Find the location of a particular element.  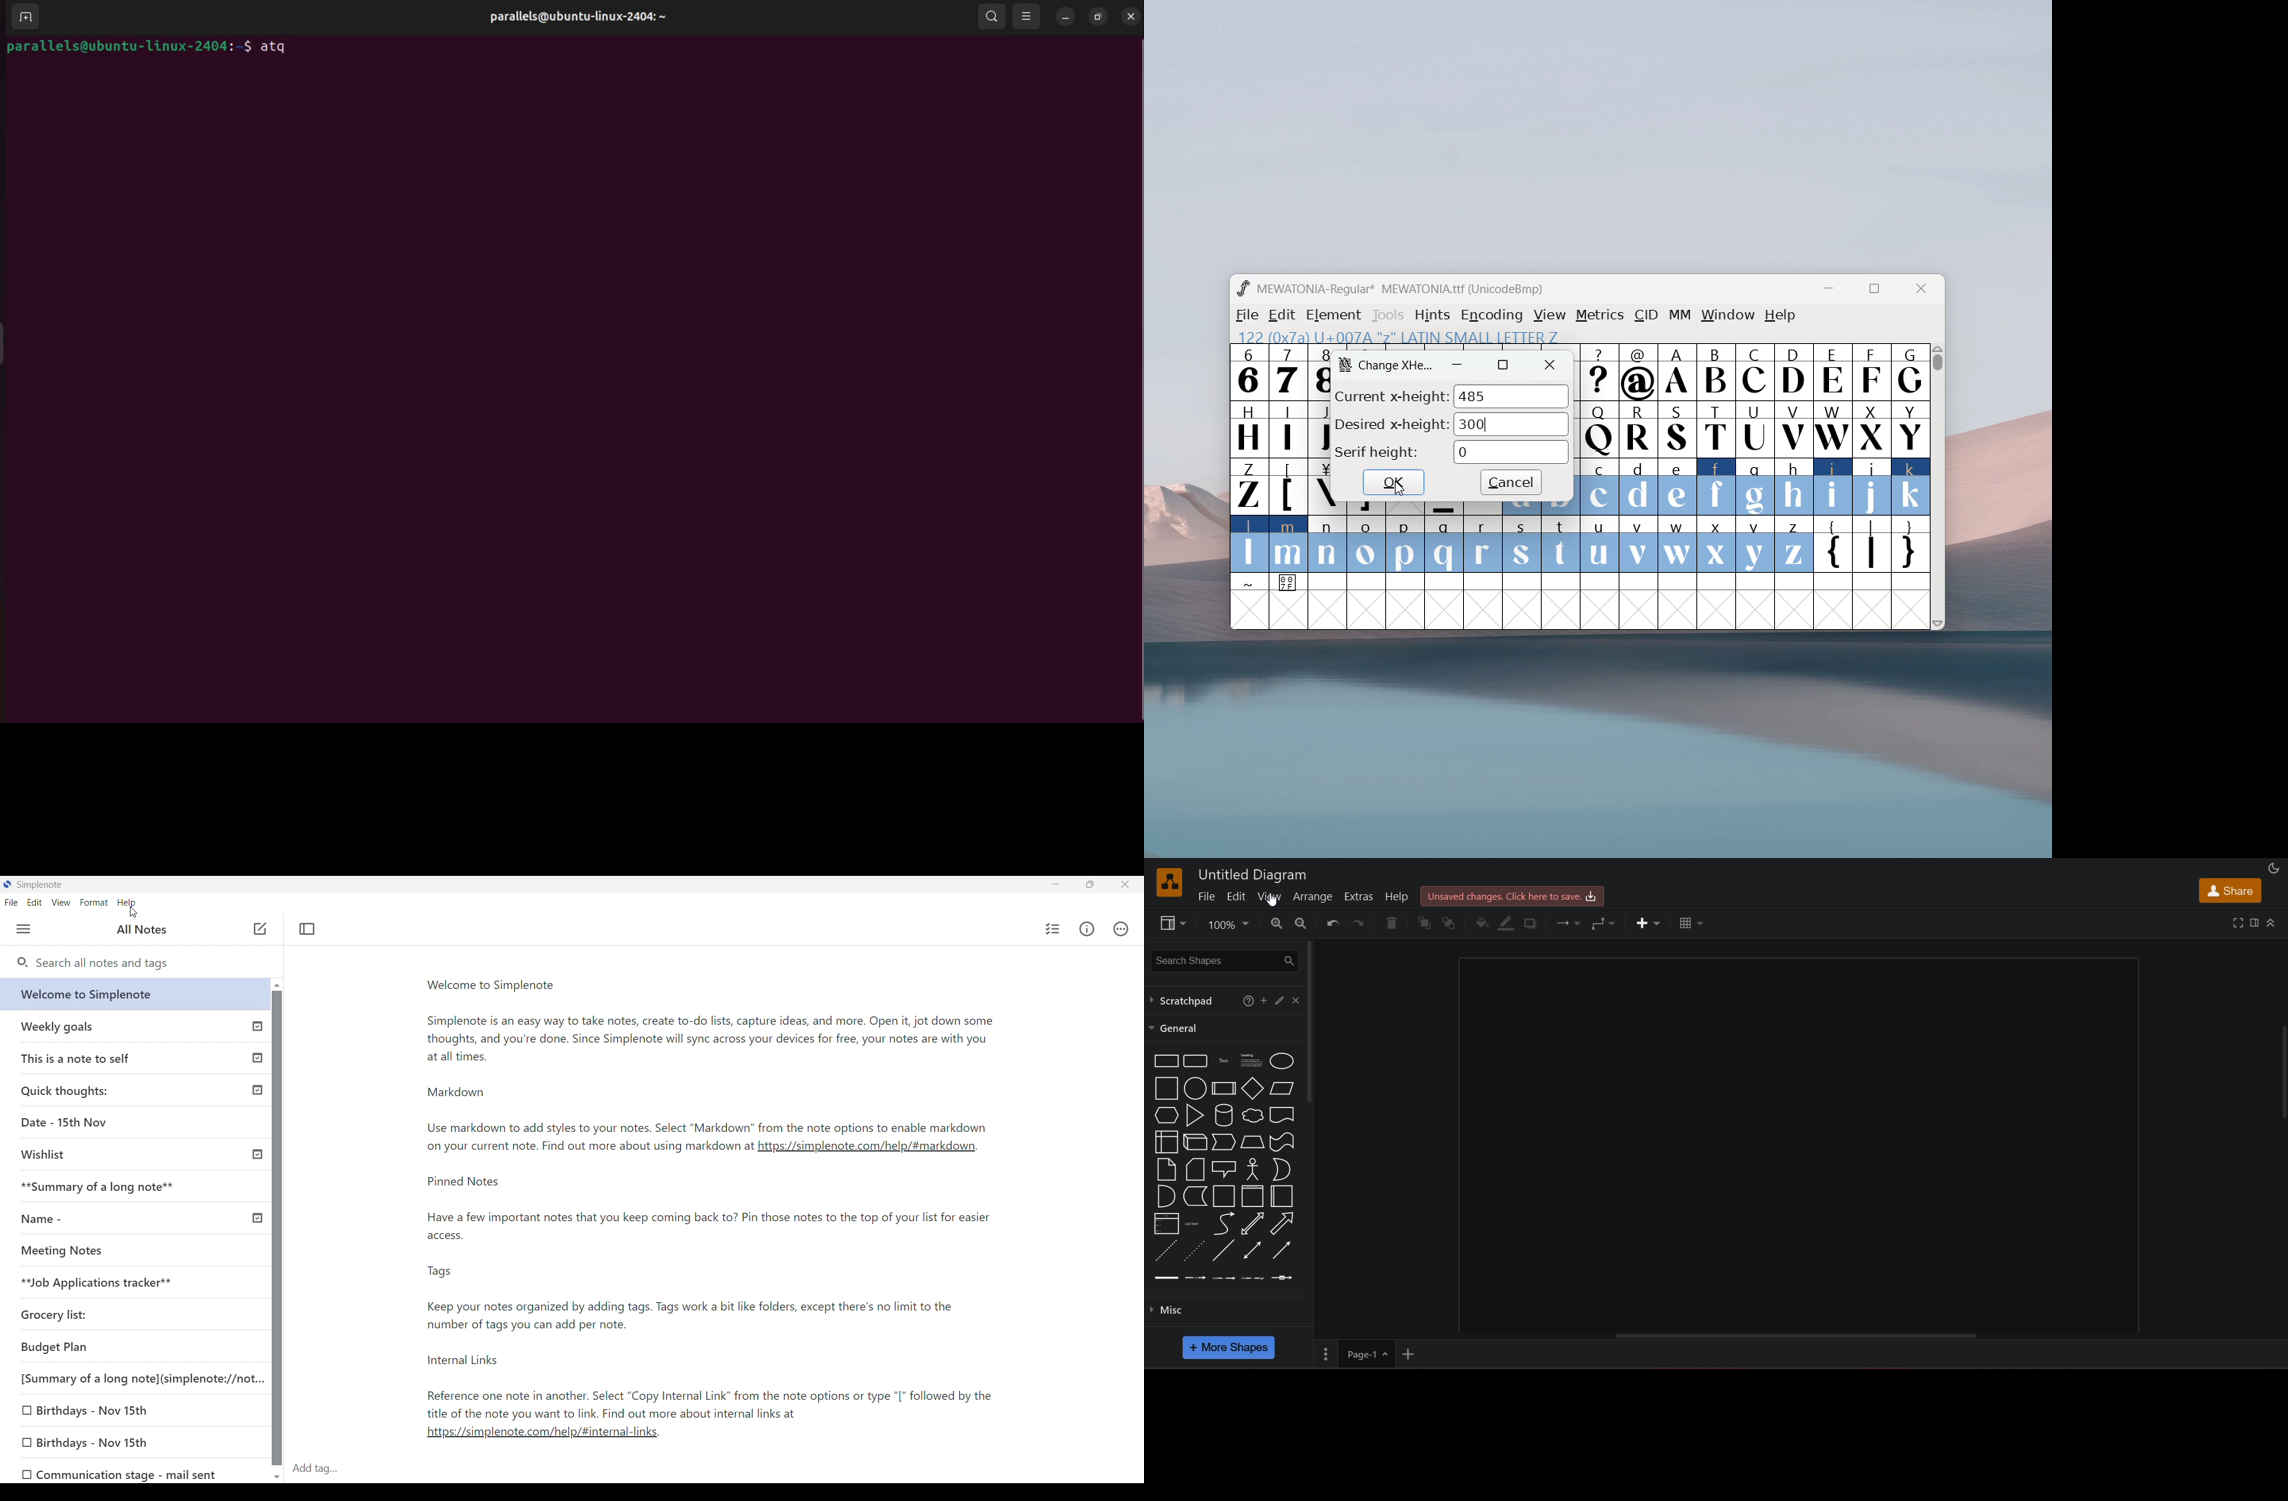

redo is located at coordinates (1360, 923).